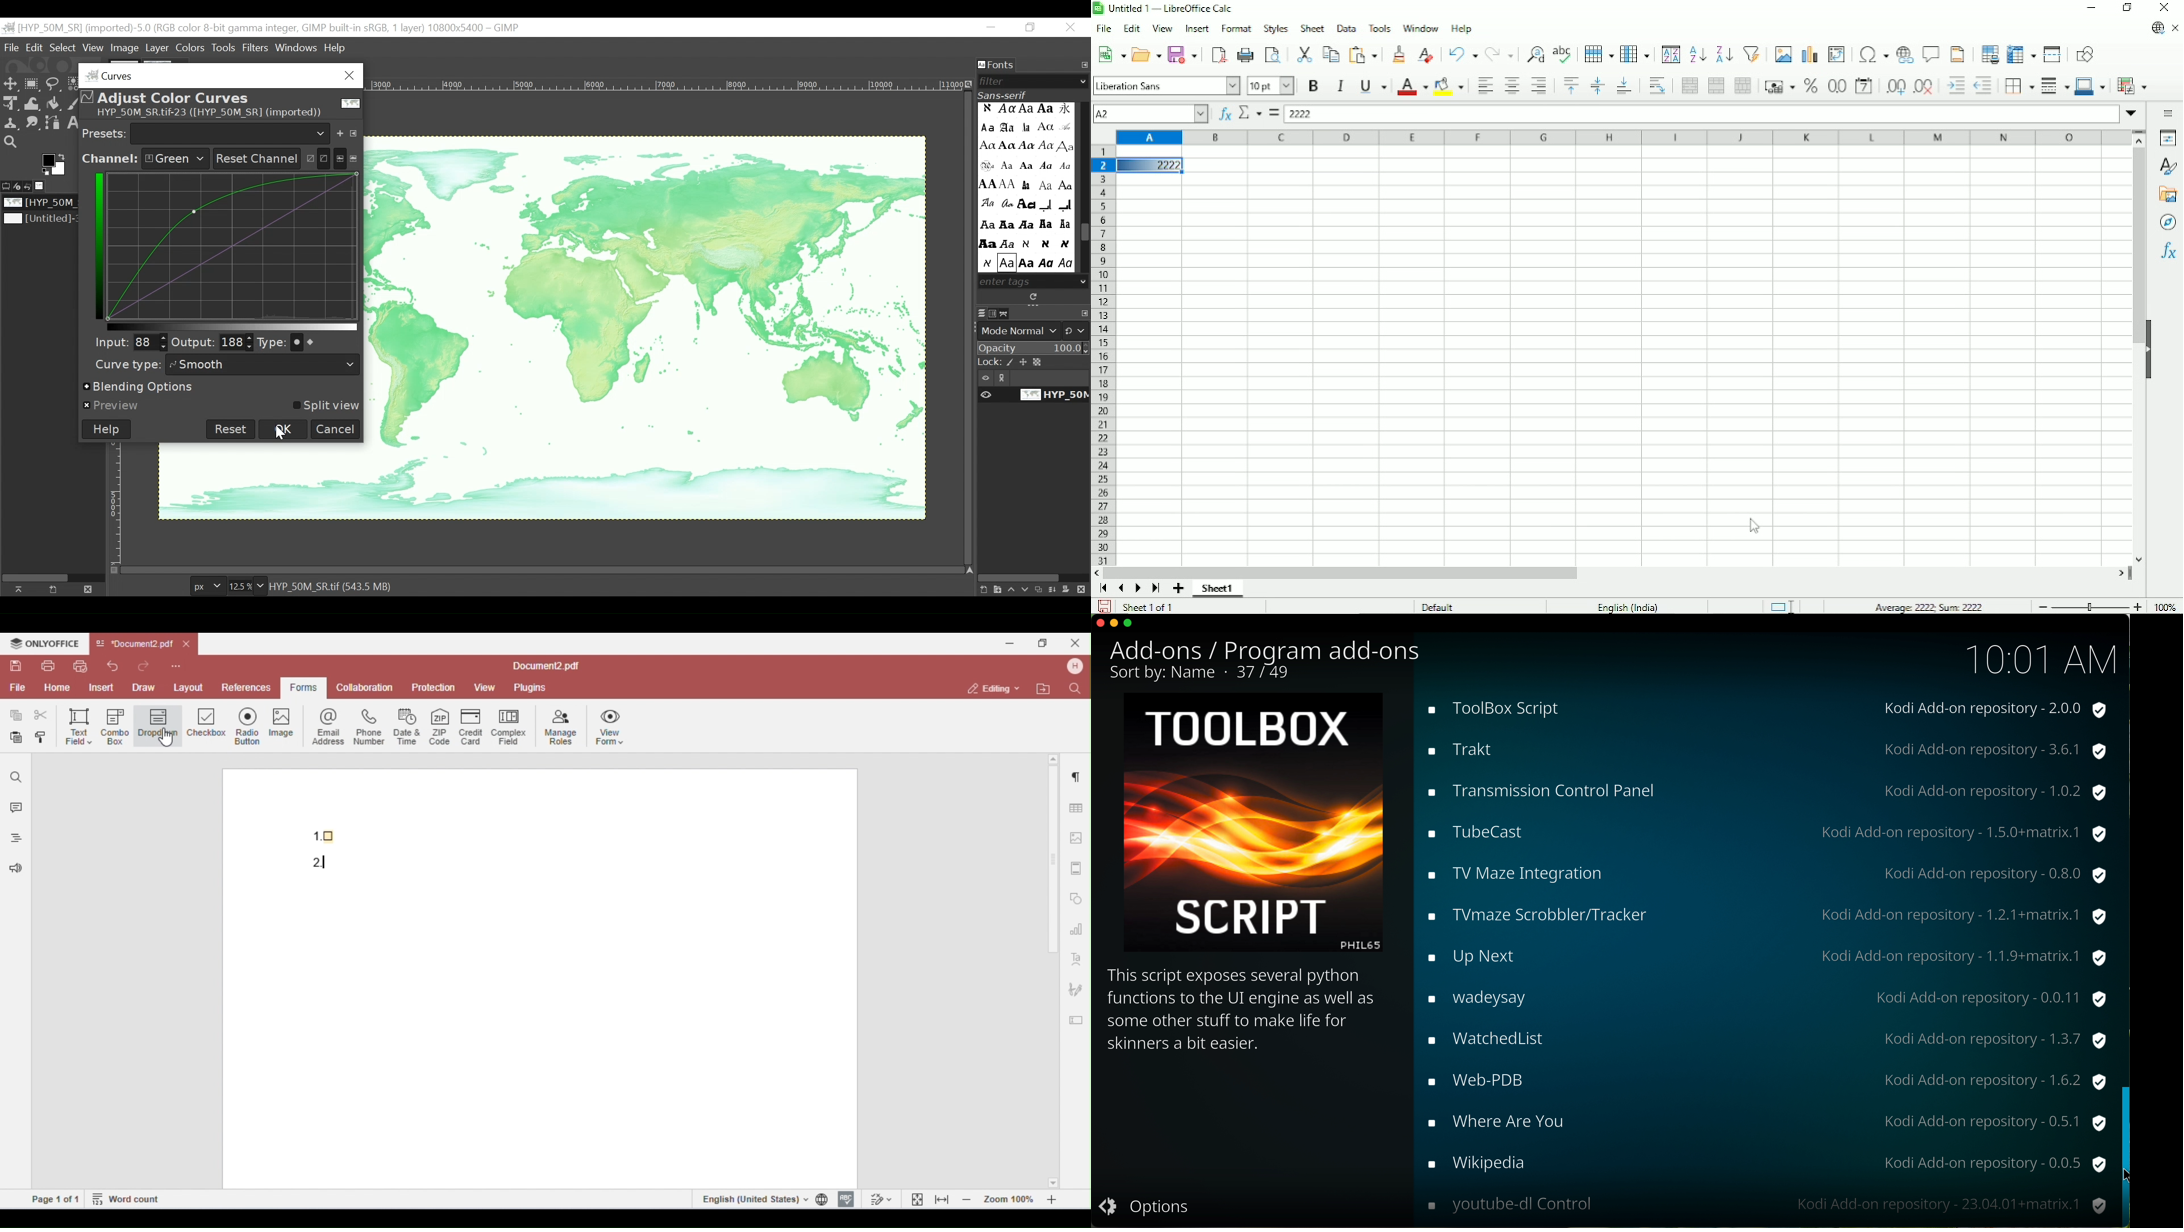  What do you see at coordinates (1570, 85) in the screenshot?
I see `Align top` at bounding box center [1570, 85].